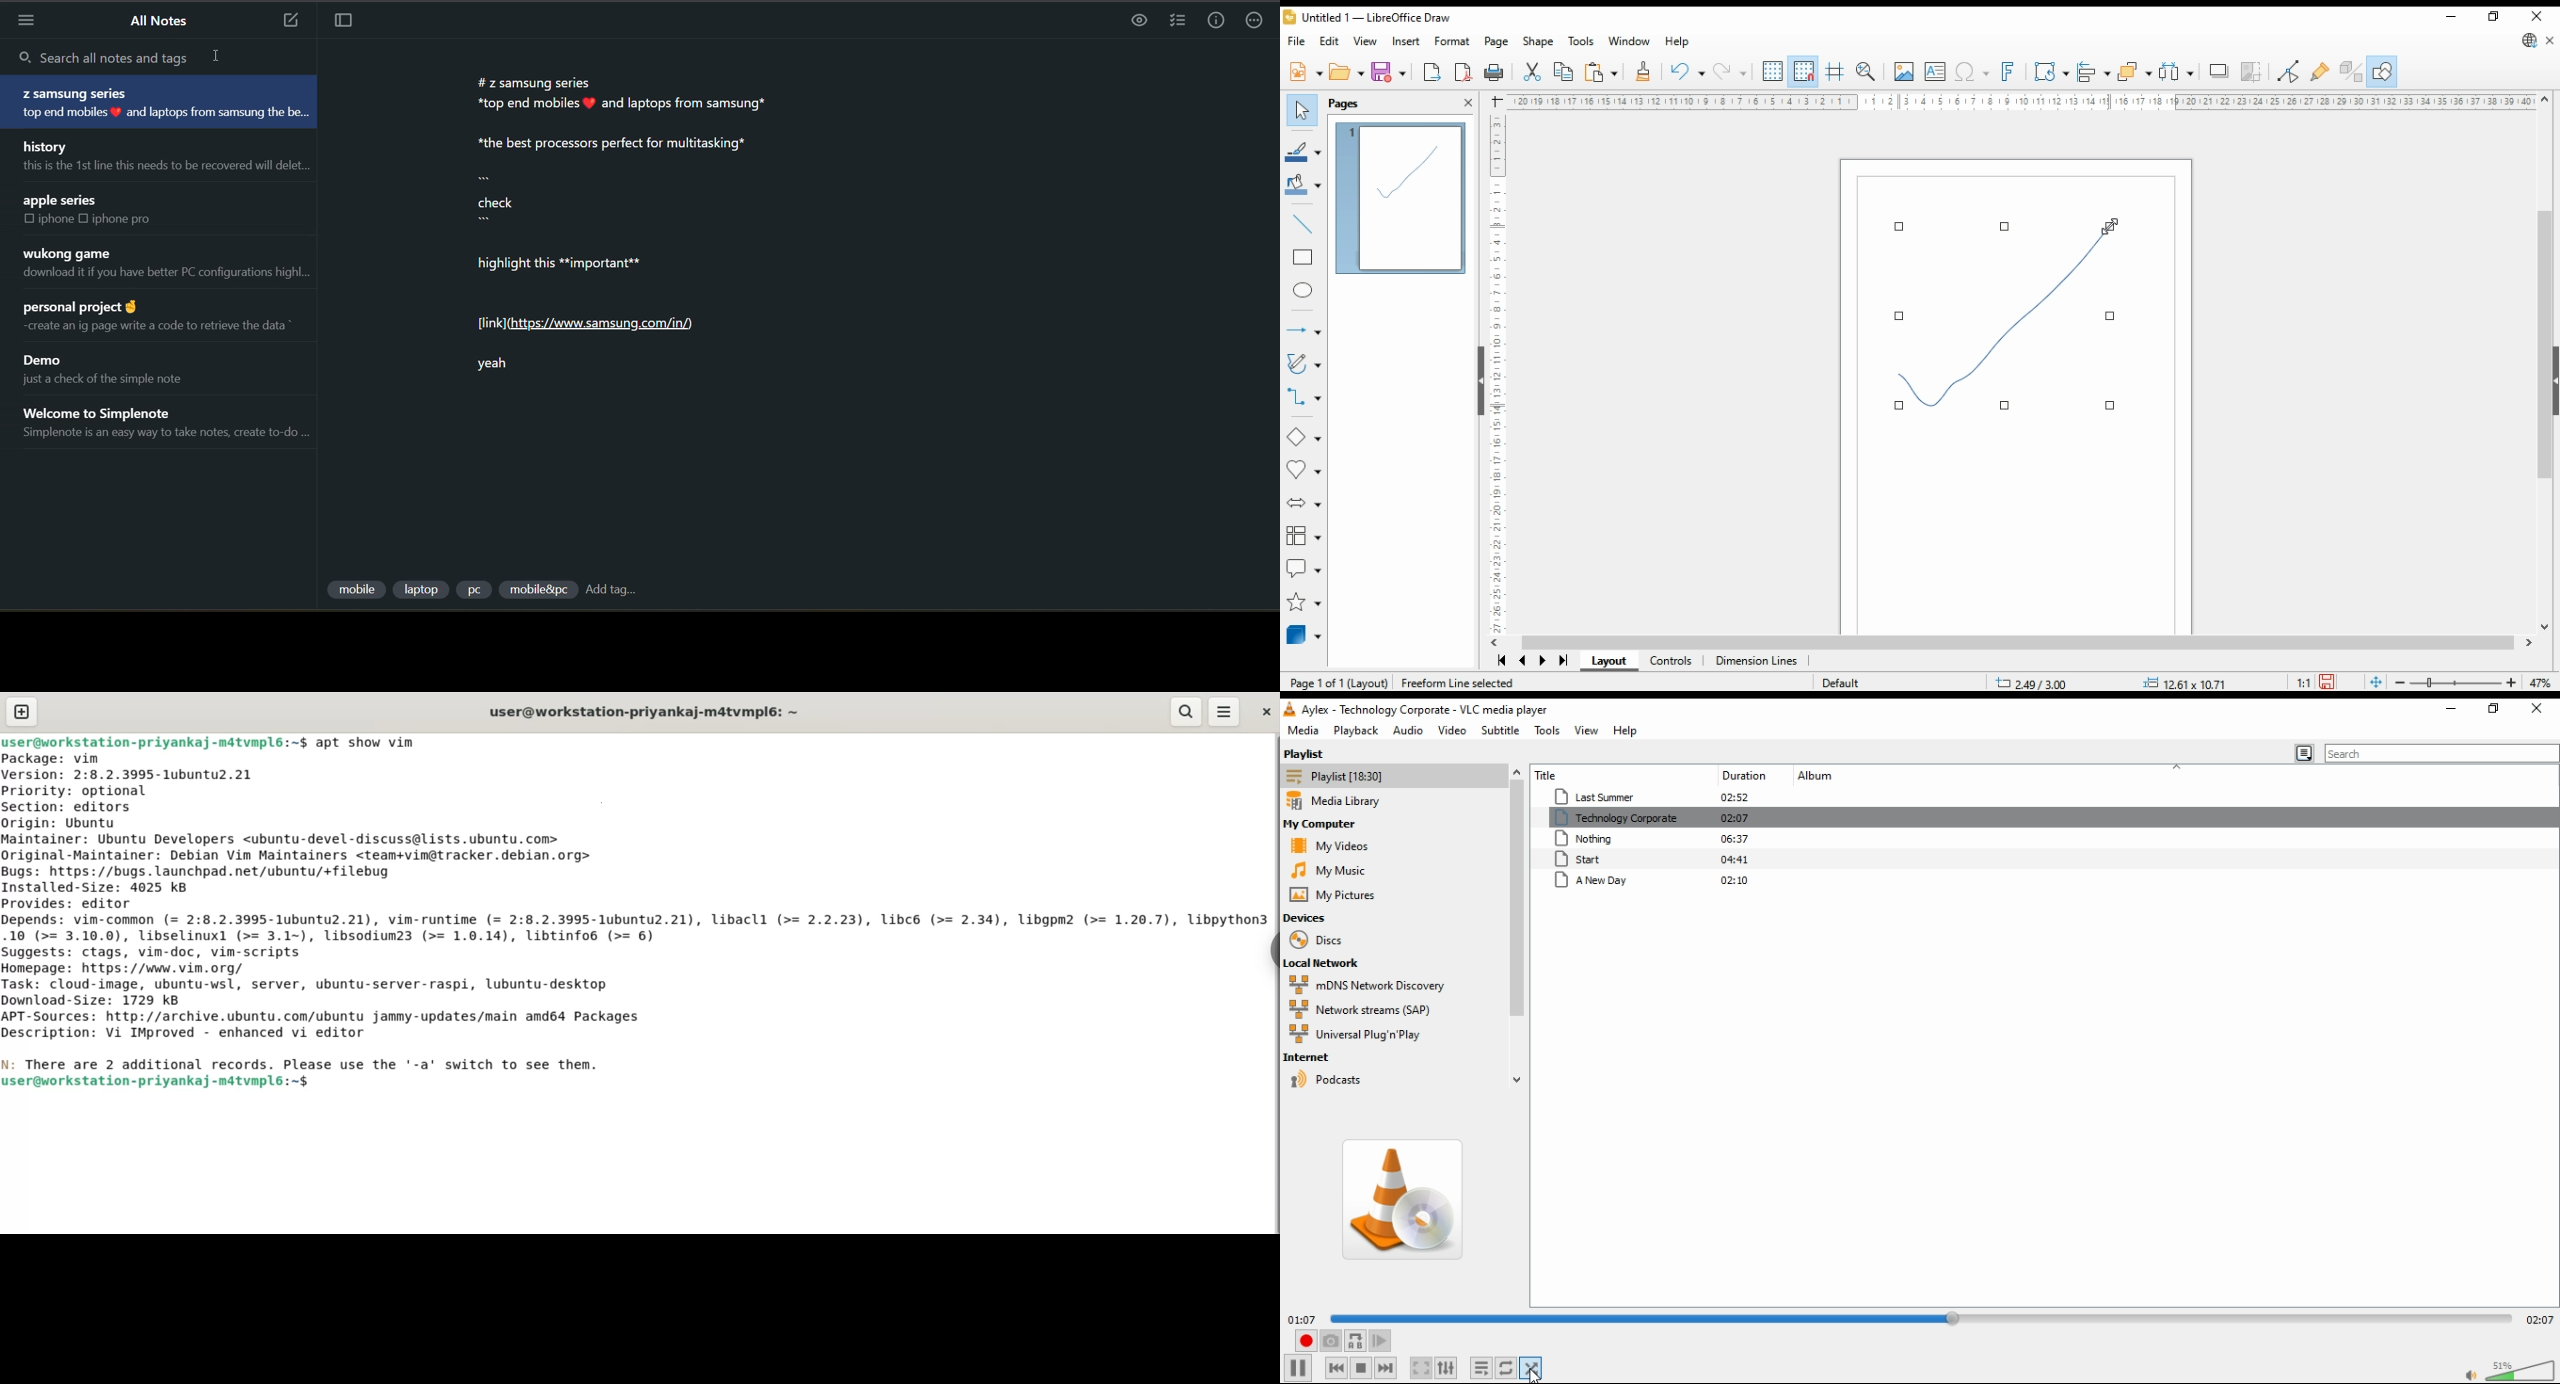 This screenshot has height=1400, width=2576. I want to click on open textbox, so click(1936, 72).